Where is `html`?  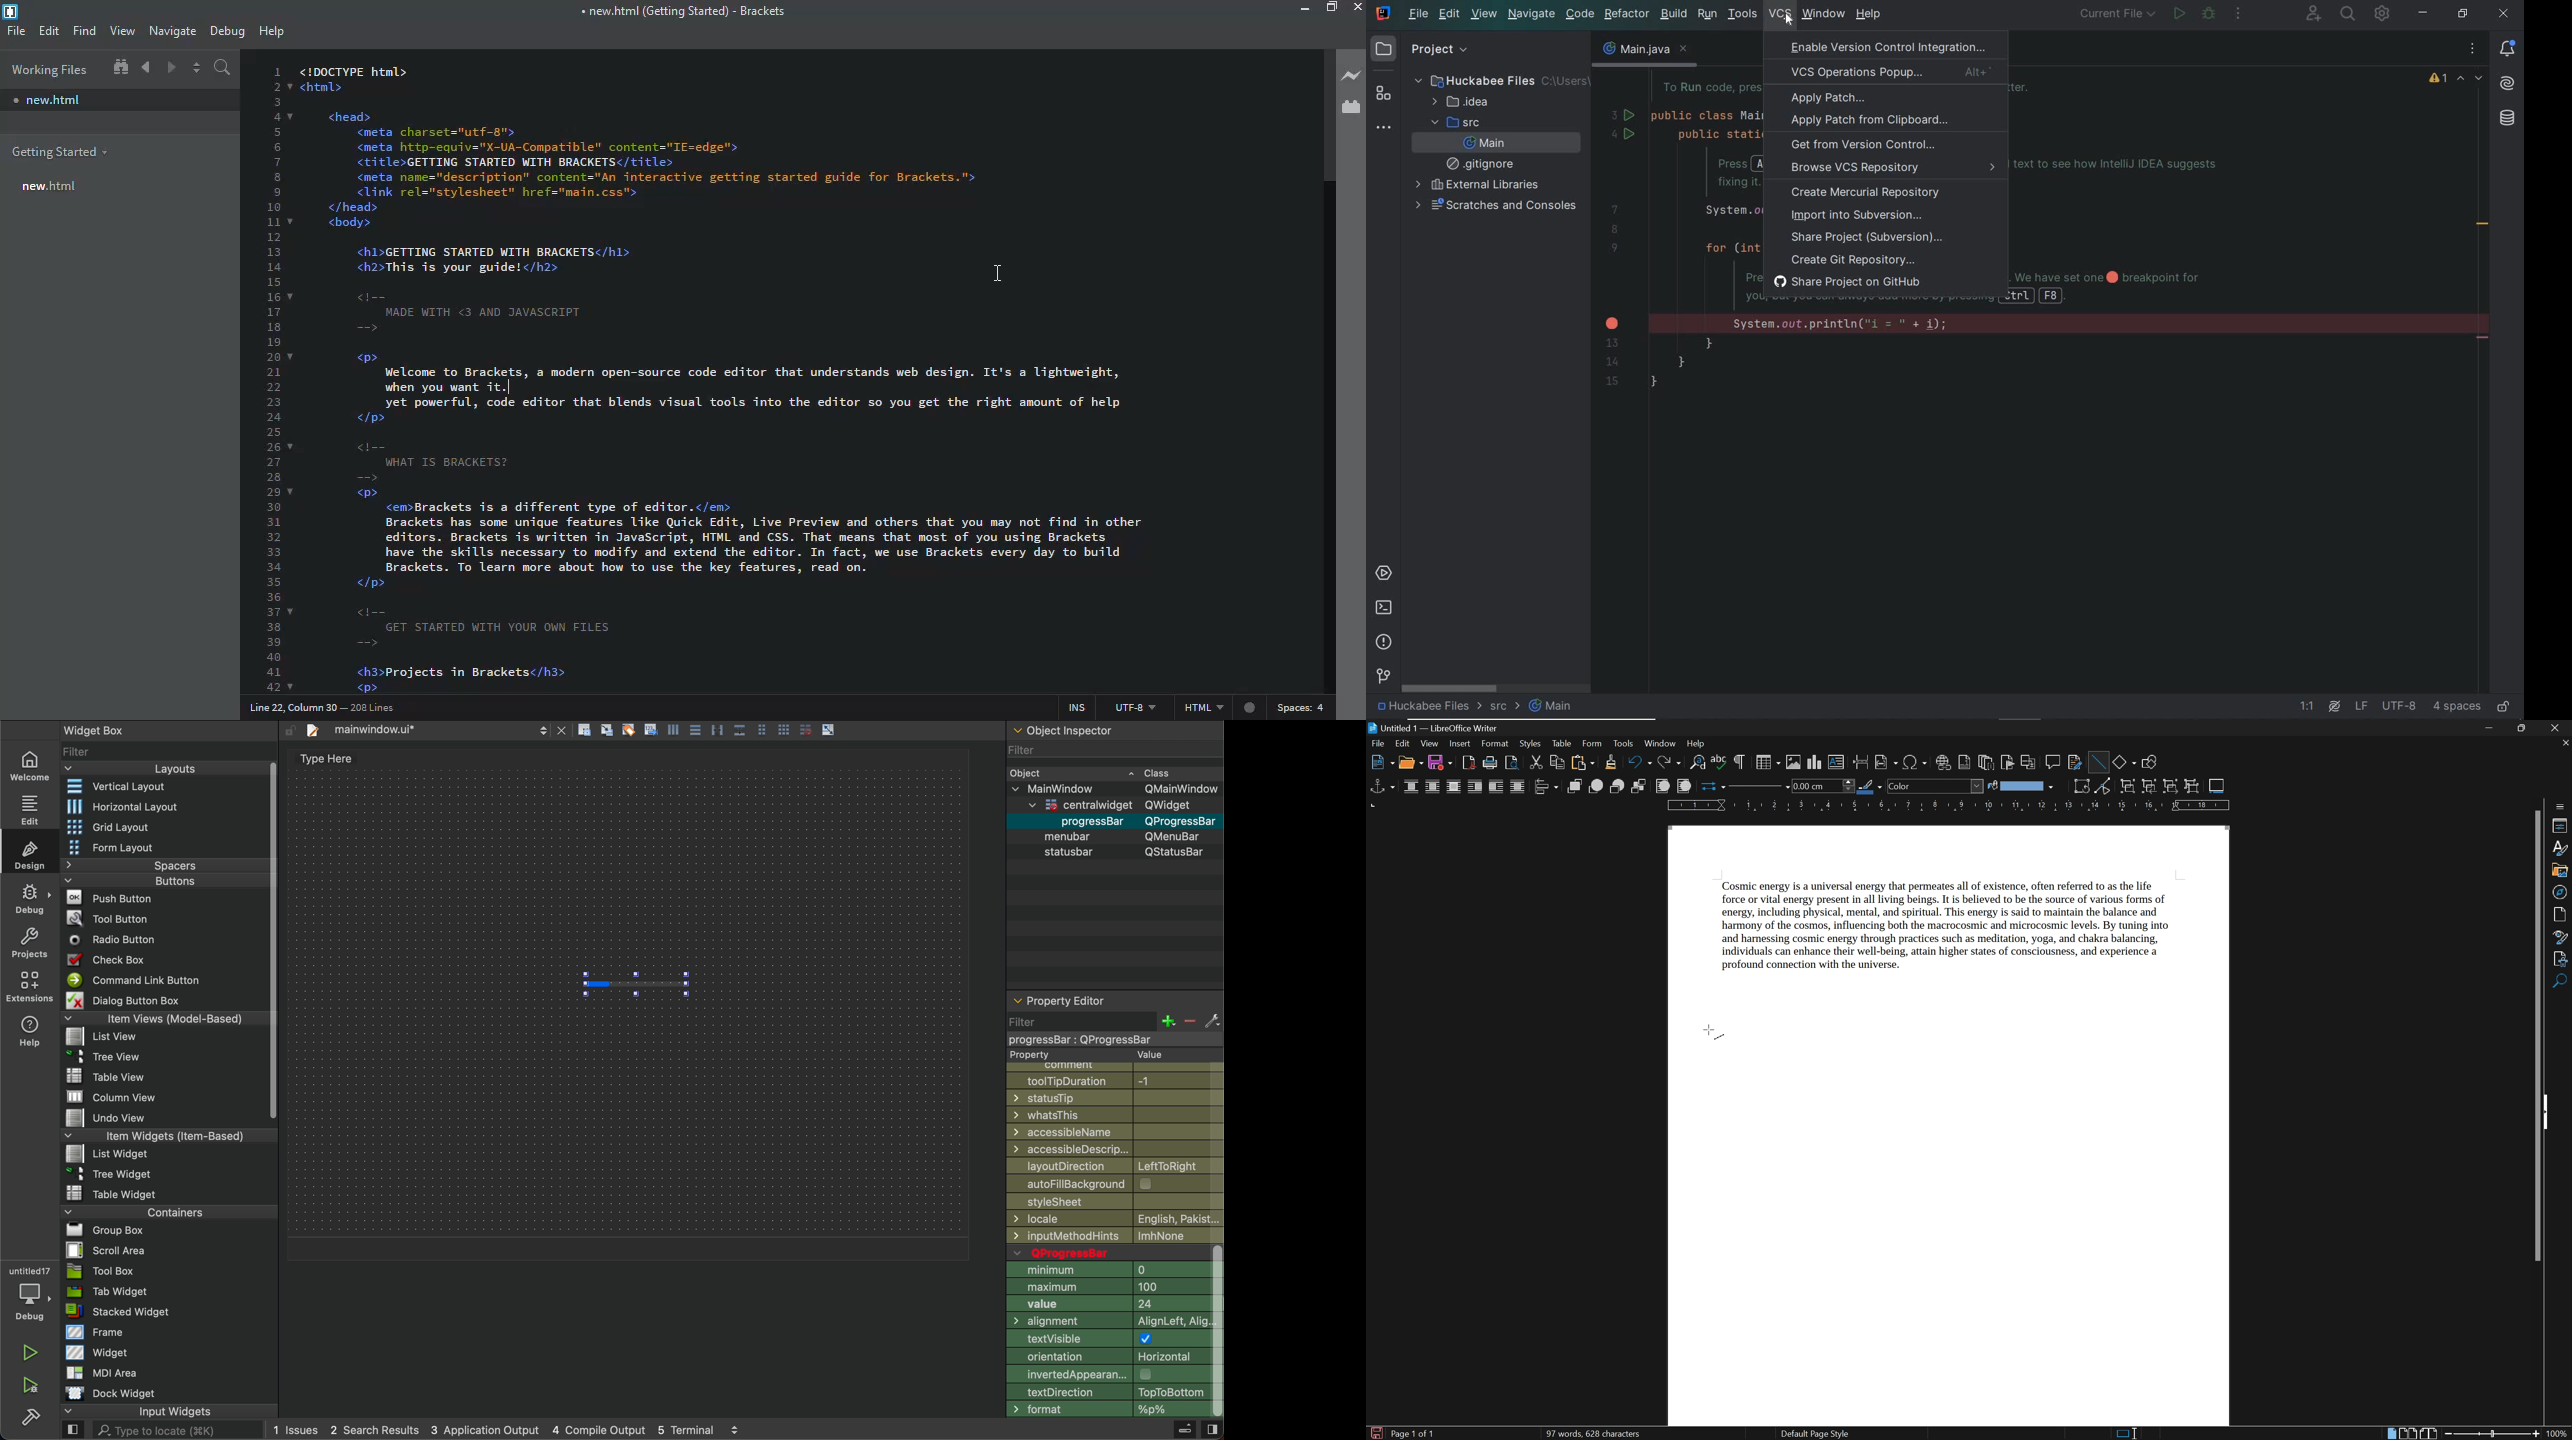 html is located at coordinates (1215, 708).